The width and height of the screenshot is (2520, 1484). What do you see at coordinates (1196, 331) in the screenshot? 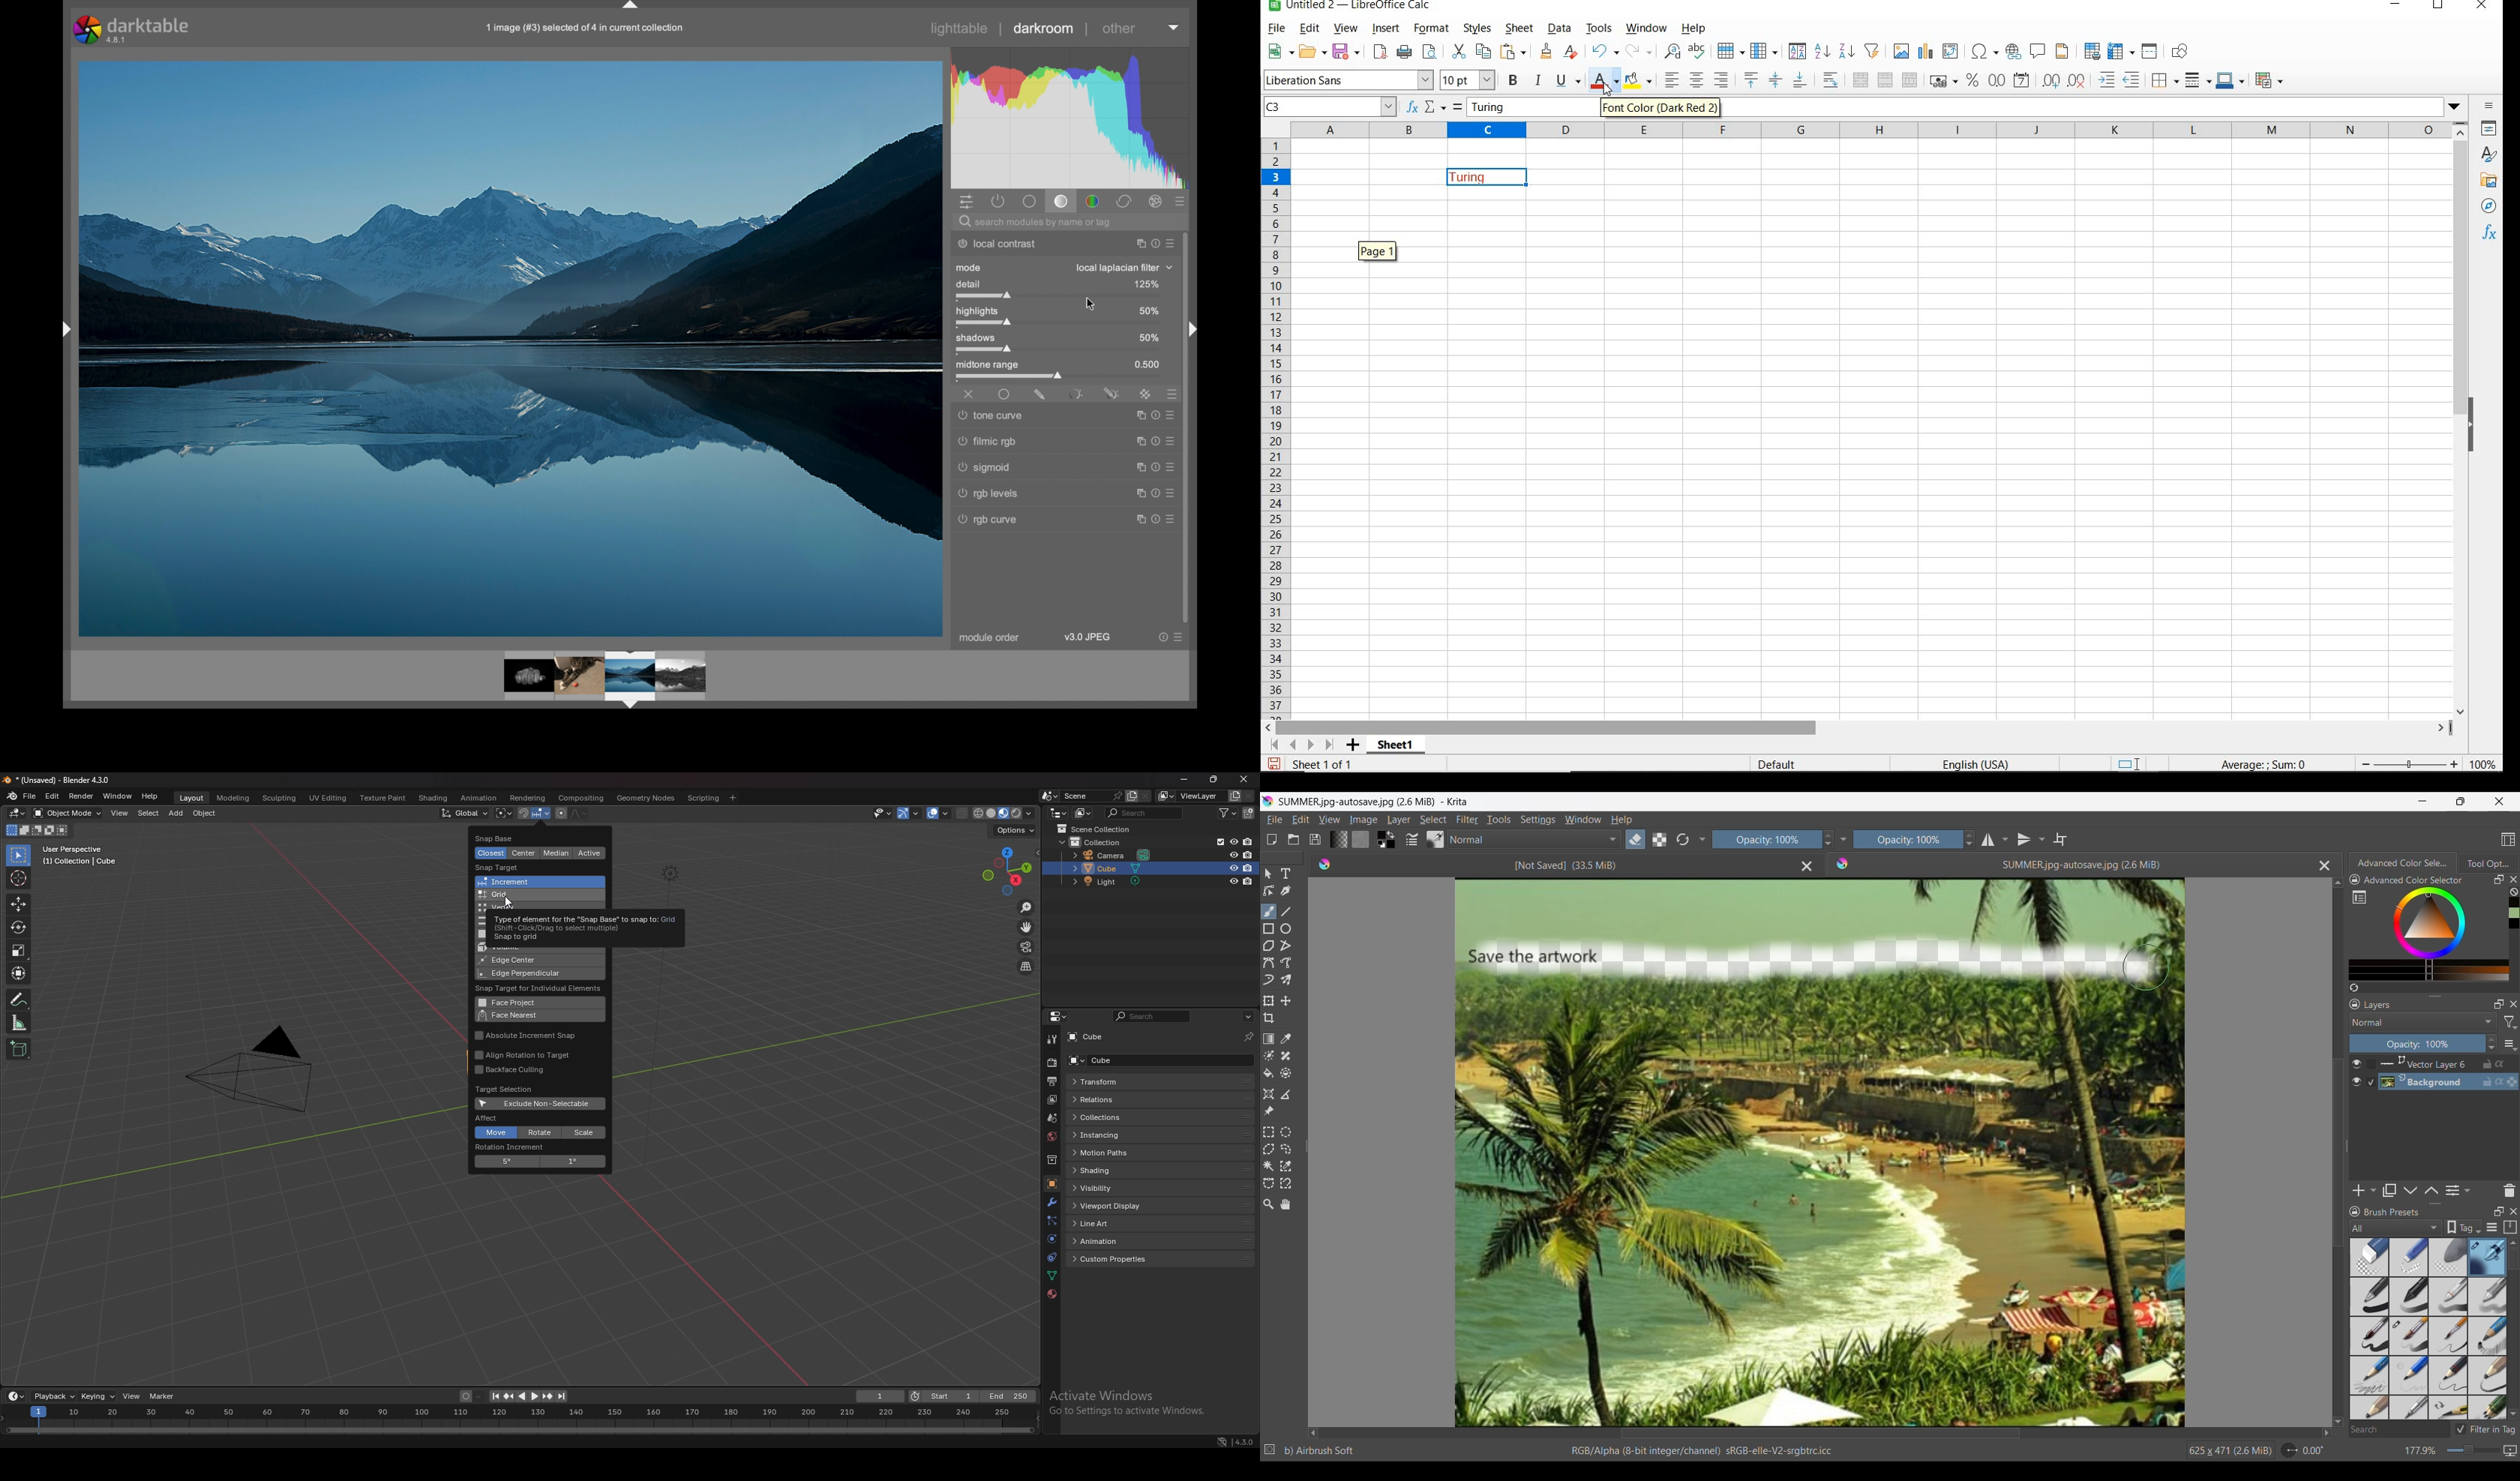
I see `drag handle` at bounding box center [1196, 331].